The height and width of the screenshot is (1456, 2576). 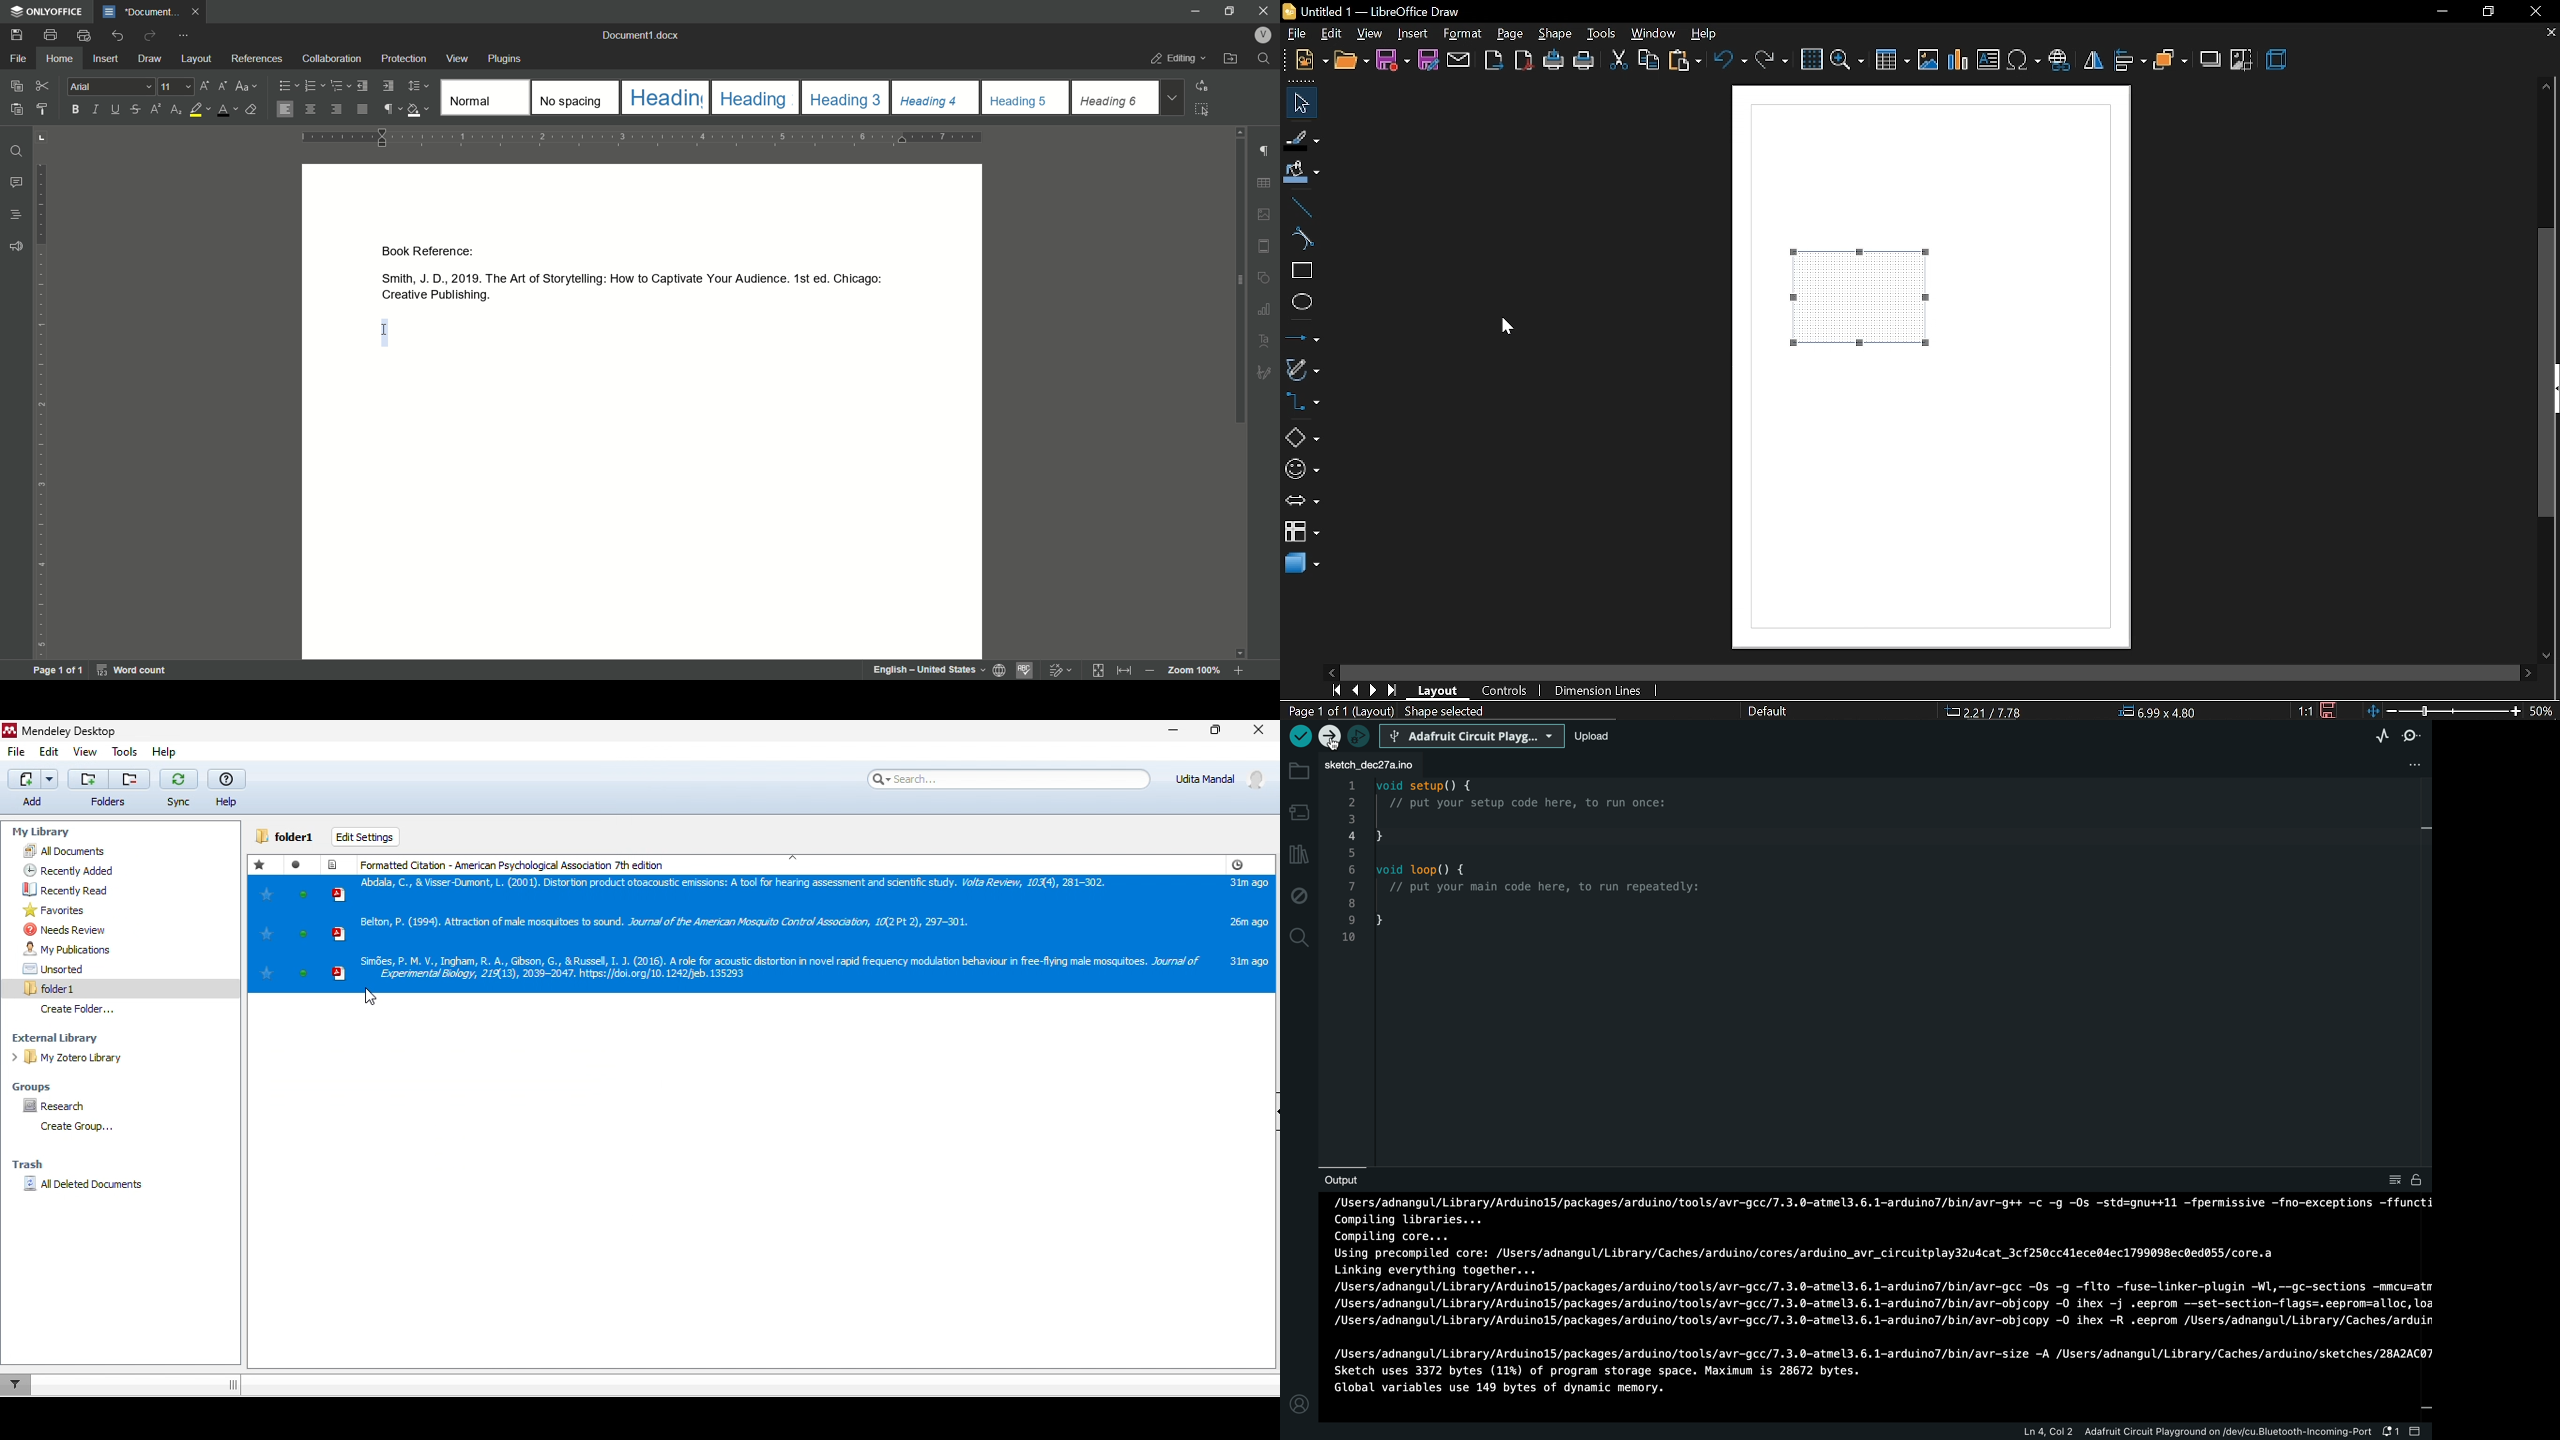 I want to click on maximize, so click(x=1215, y=734).